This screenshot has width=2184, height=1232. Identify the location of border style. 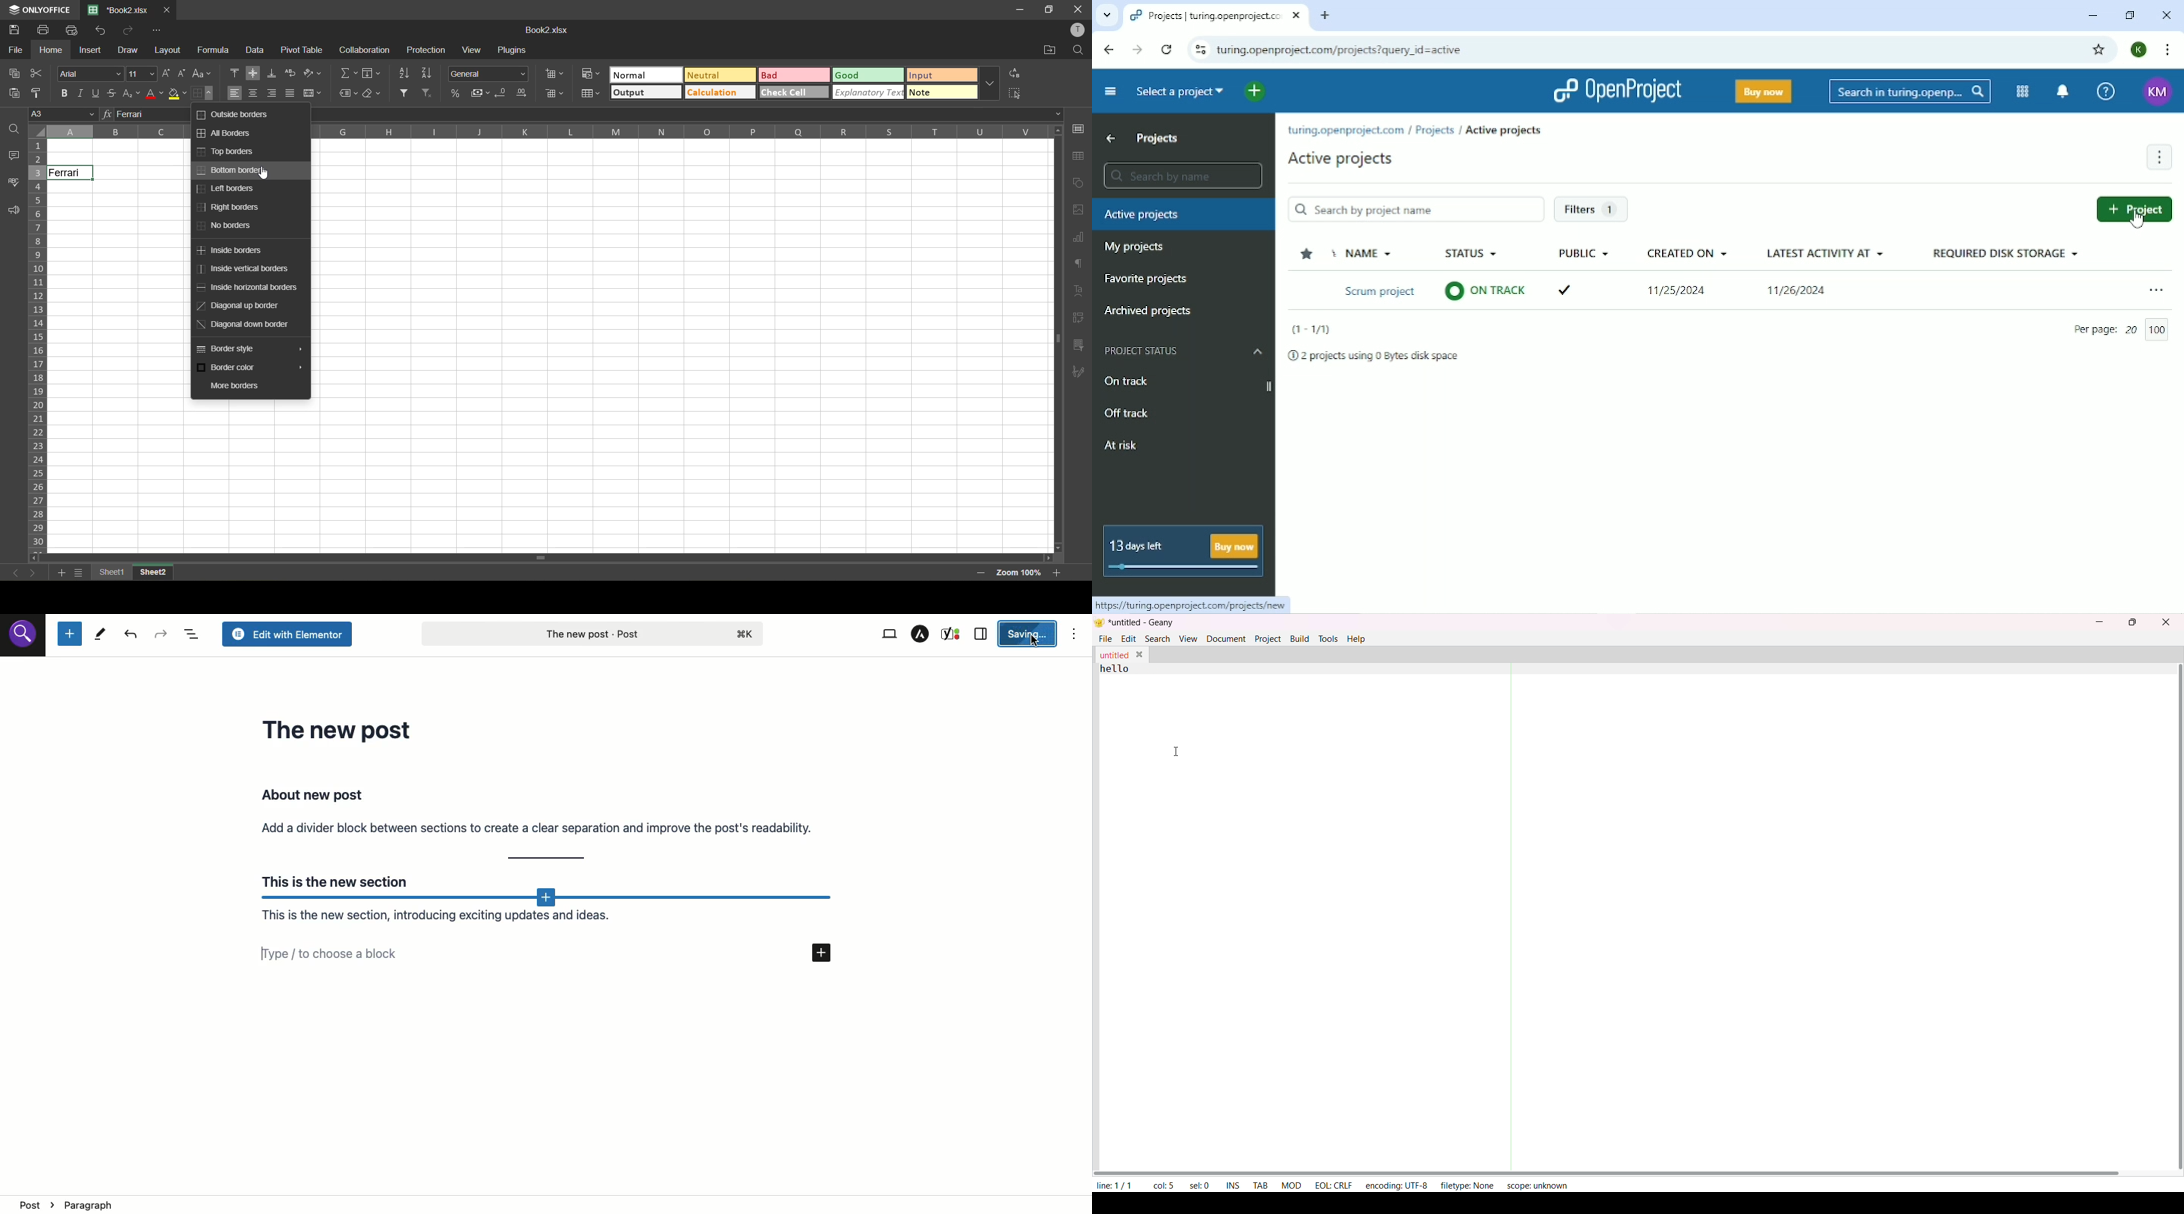
(250, 349).